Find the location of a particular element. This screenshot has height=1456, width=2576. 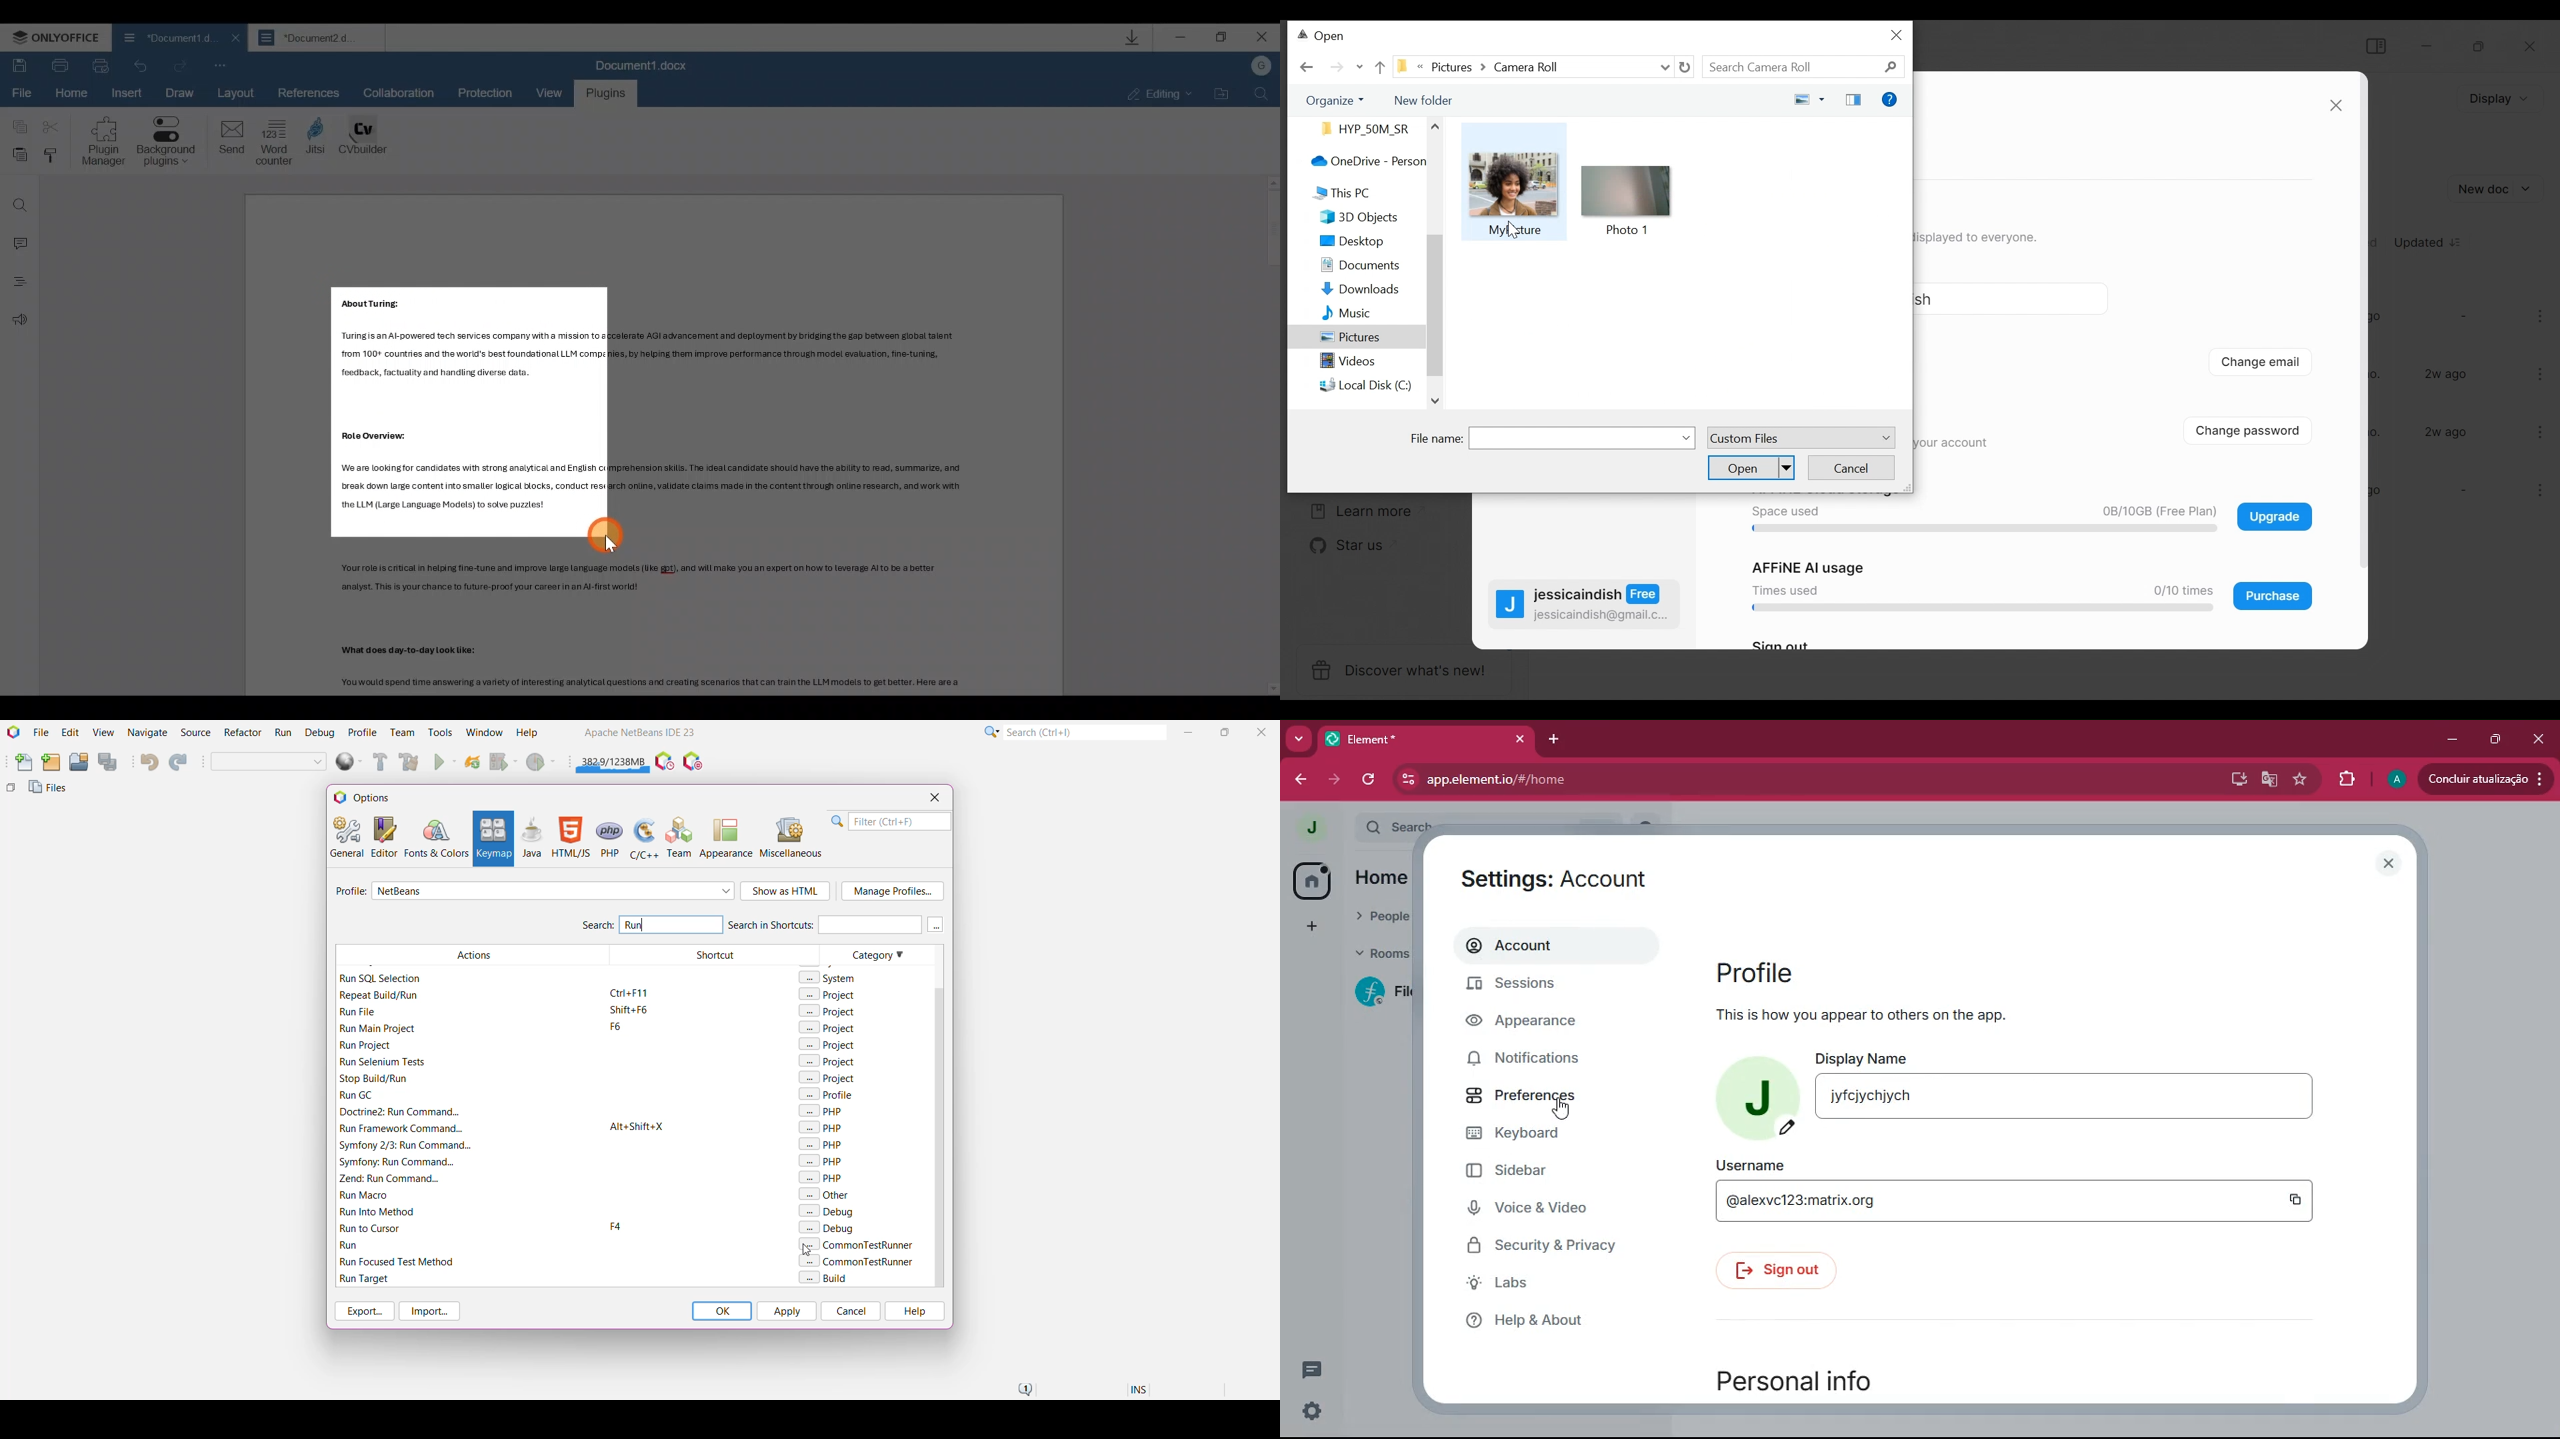

Copy style is located at coordinates (54, 157).